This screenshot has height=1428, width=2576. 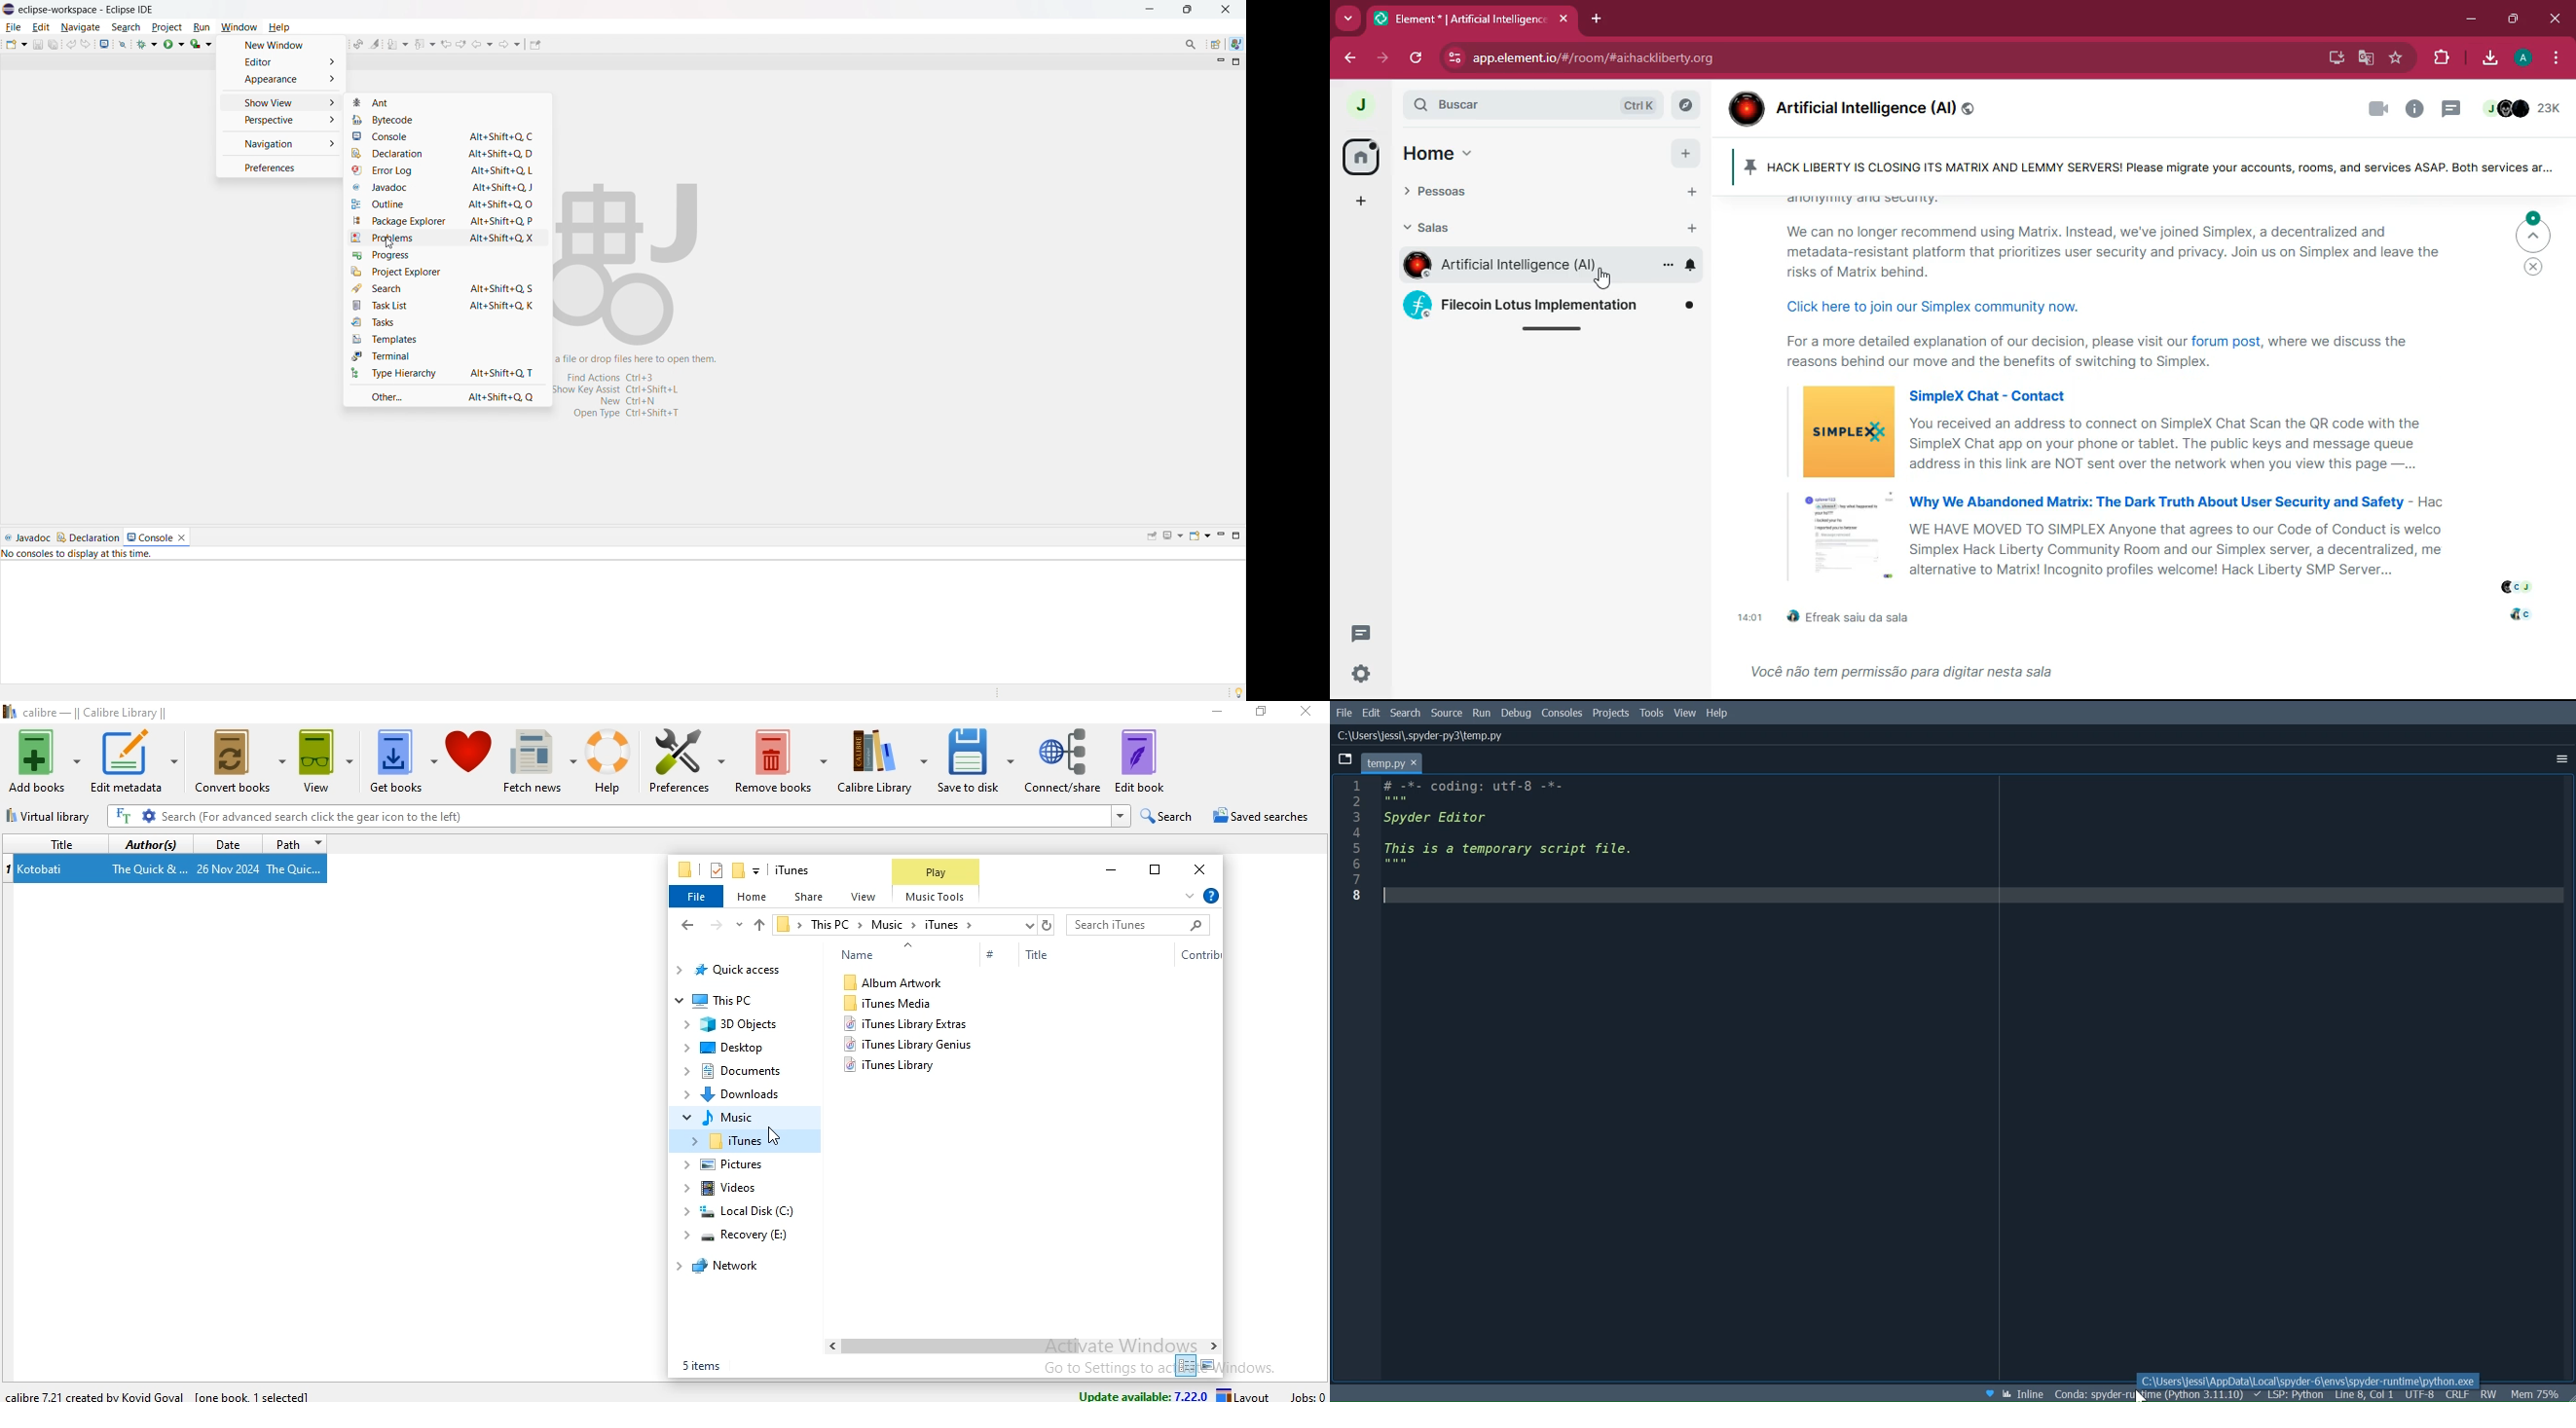 What do you see at coordinates (686, 925) in the screenshot?
I see `back file path` at bounding box center [686, 925].